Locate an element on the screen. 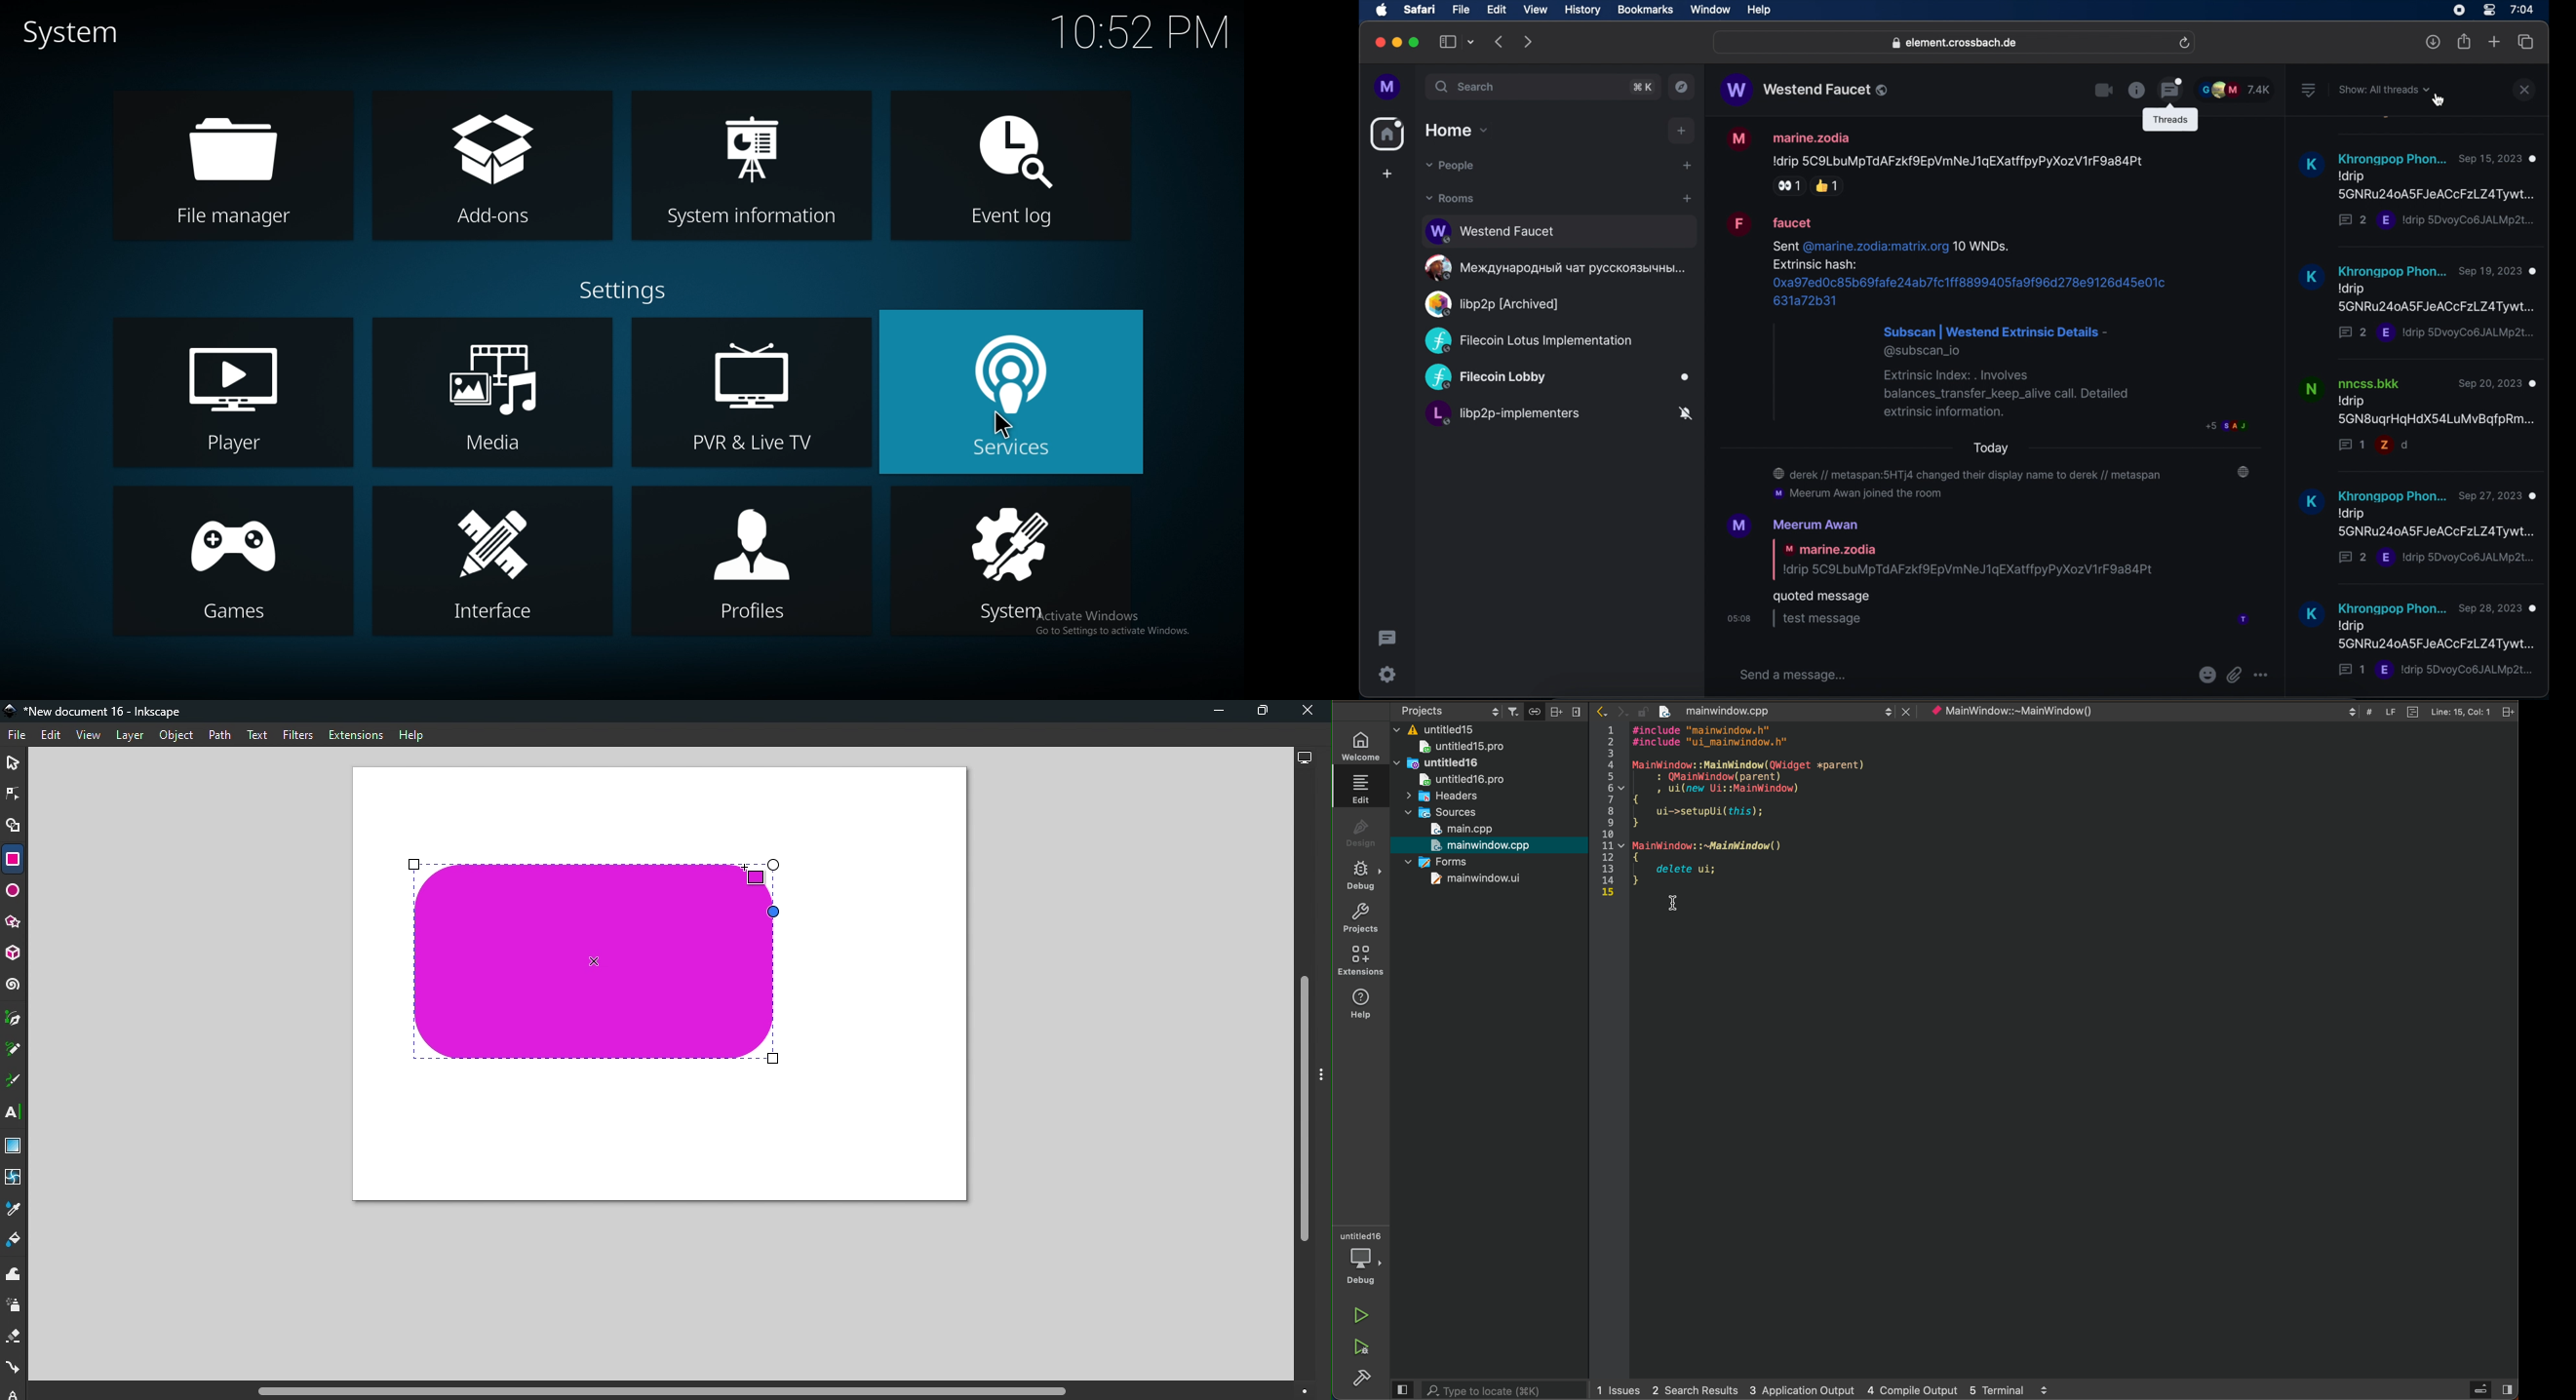  Pen tool is located at coordinates (15, 1019).